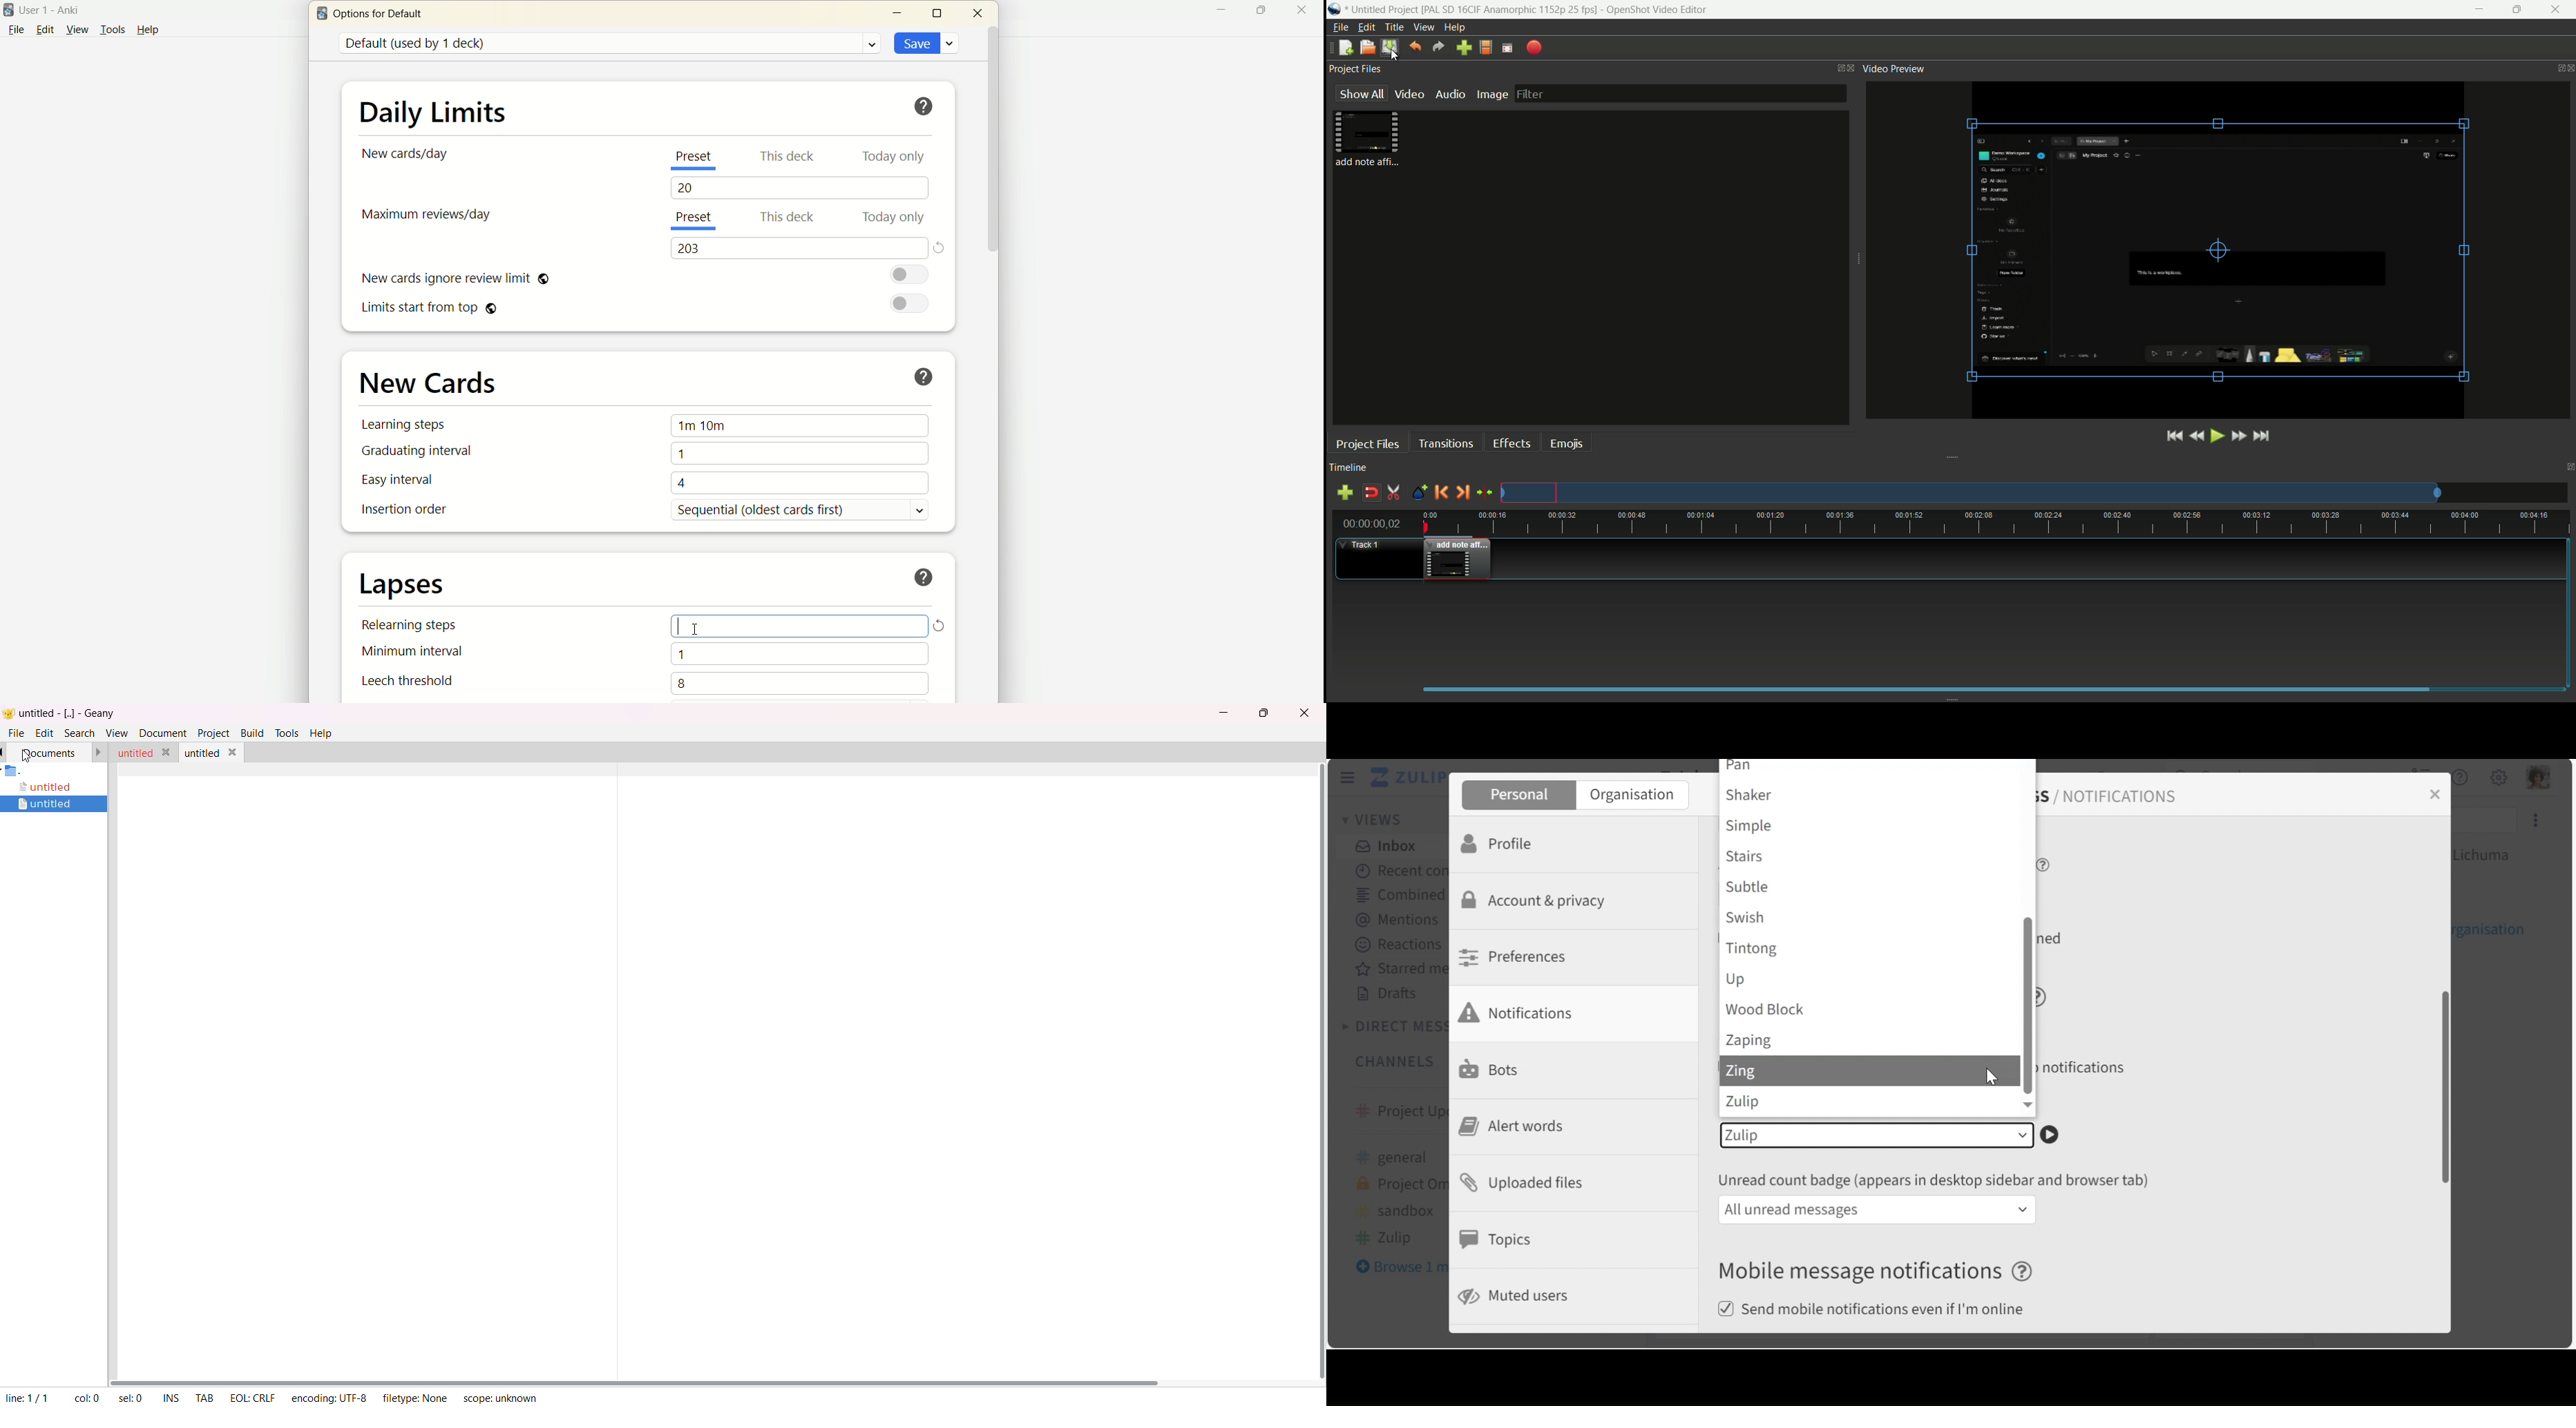 This screenshot has width=2576, height=1428. What do you see at coordinates (8, 712) in the screenshot?
I see `Geany logo` at bounding box center [8, 712].